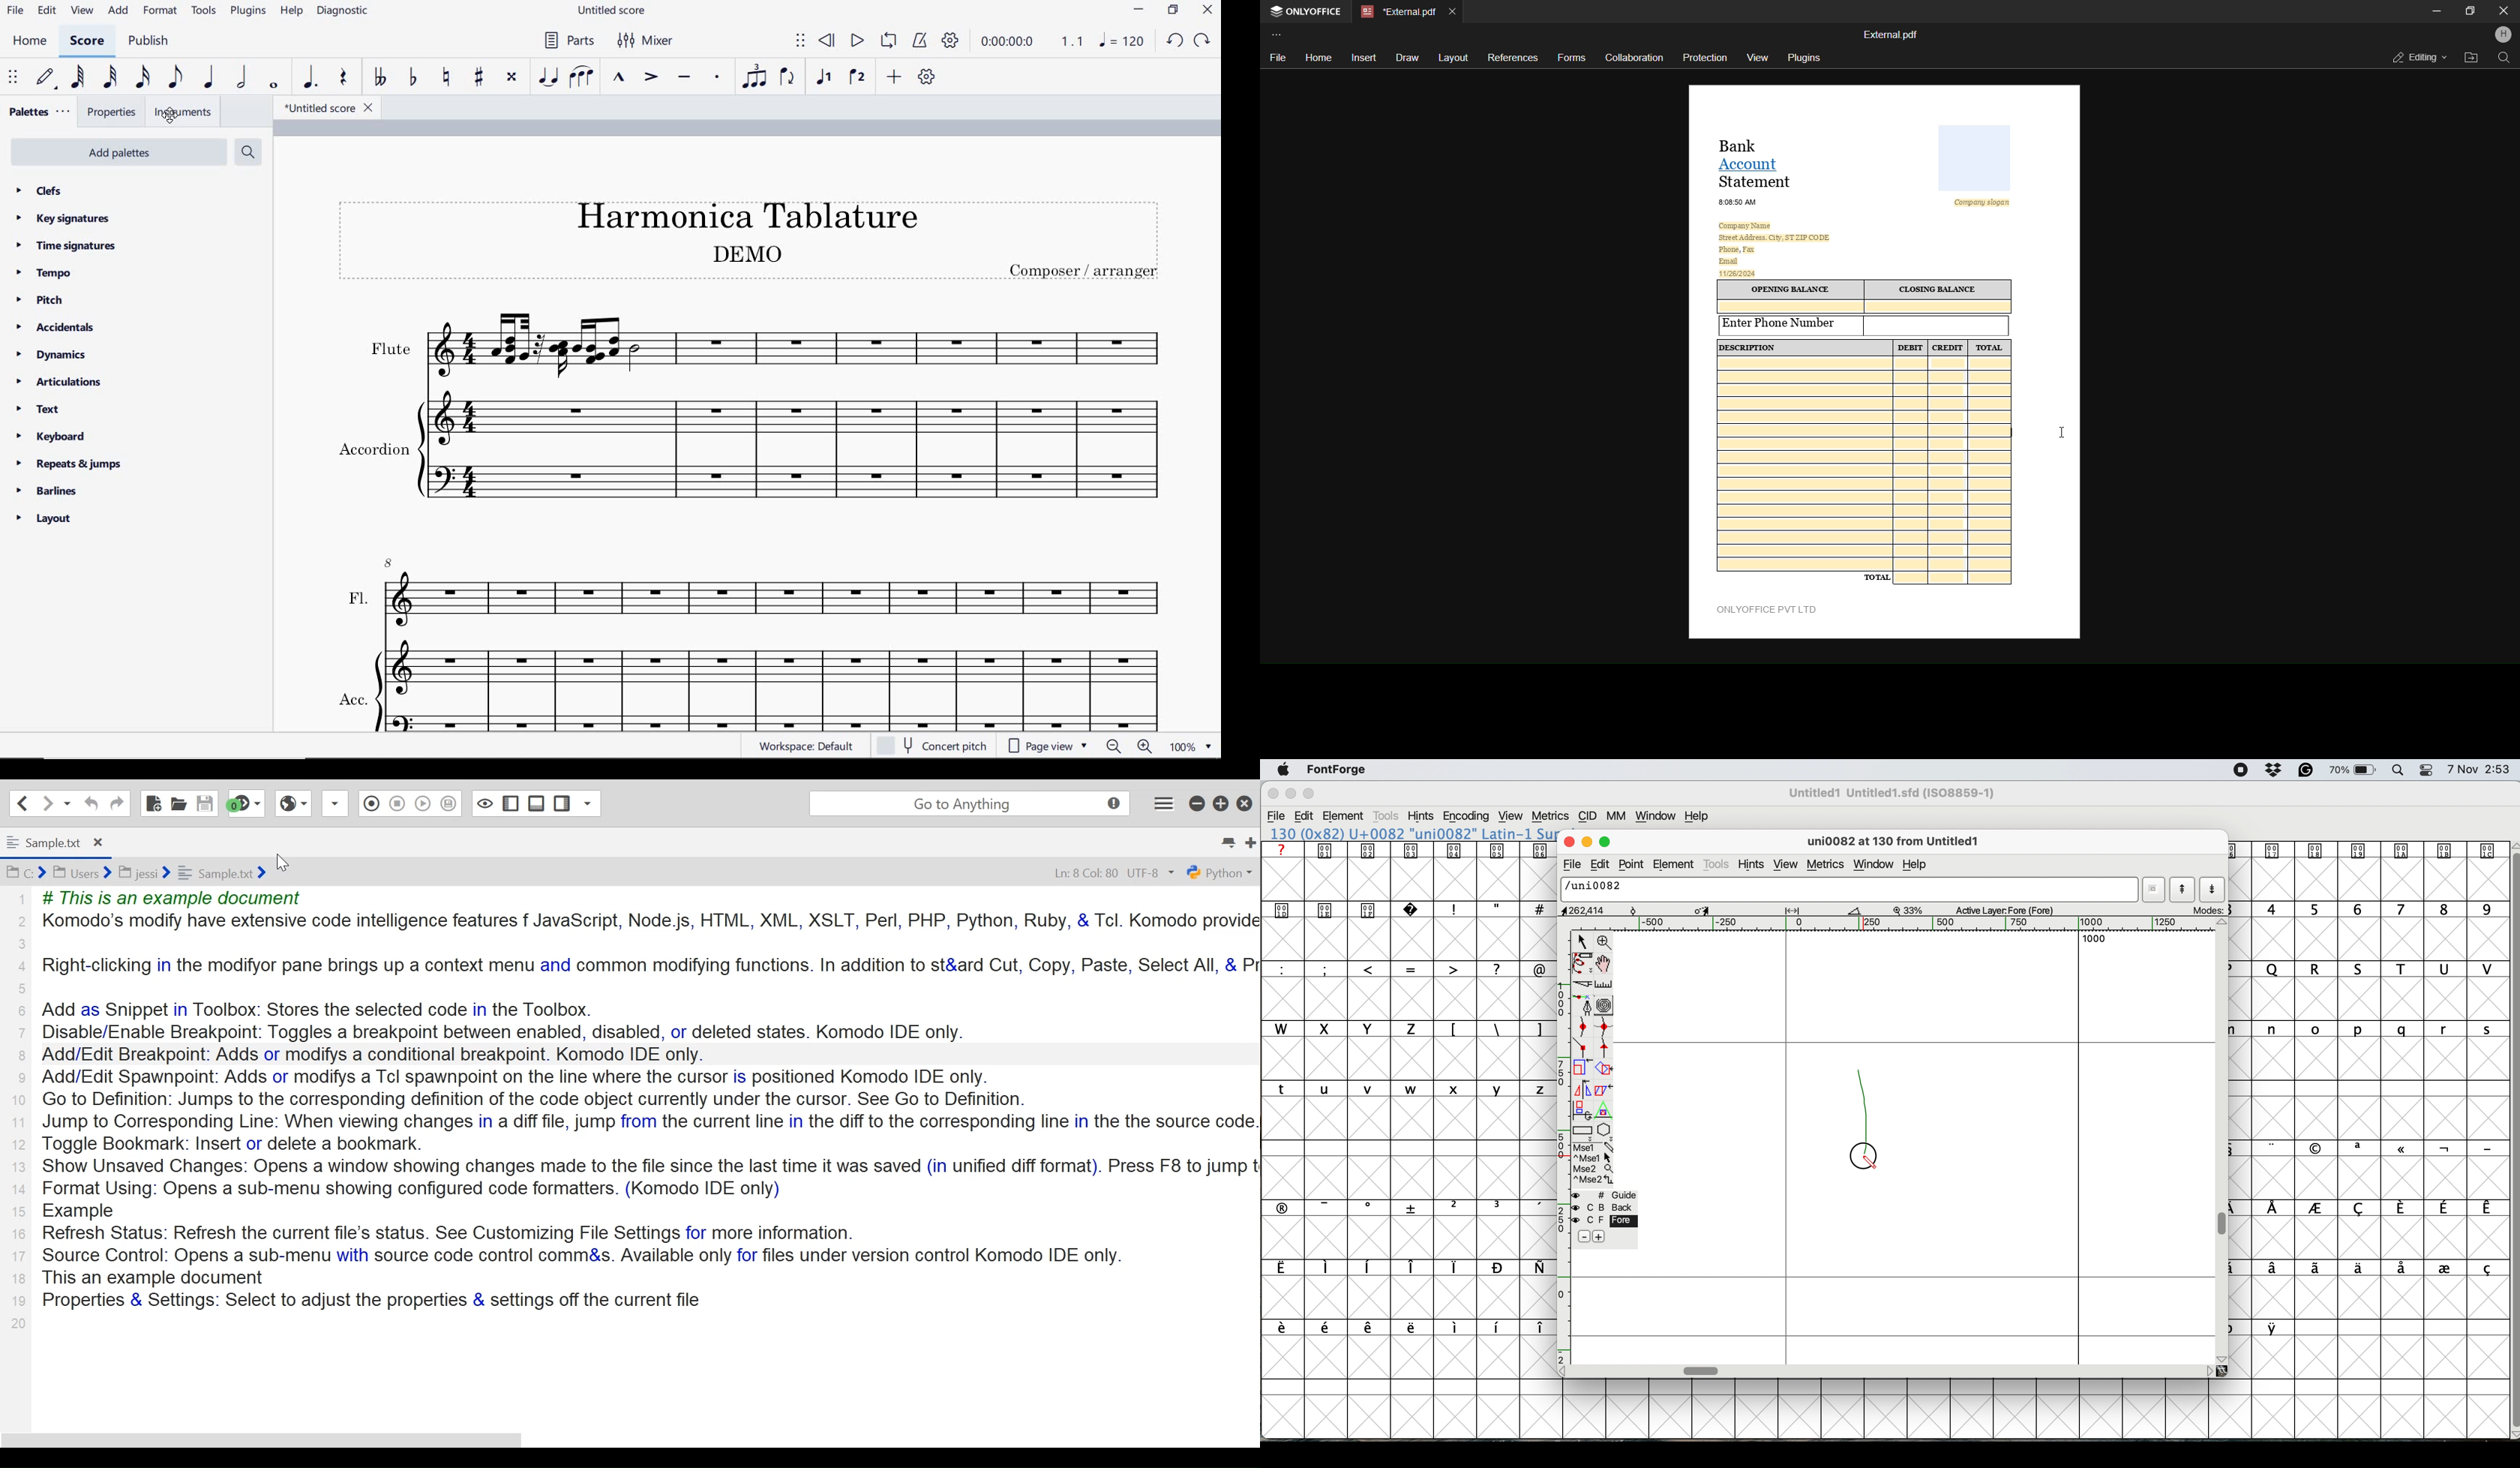 The image size is (2520, 1484). I want to click on collaboration, so click(1633, 57).